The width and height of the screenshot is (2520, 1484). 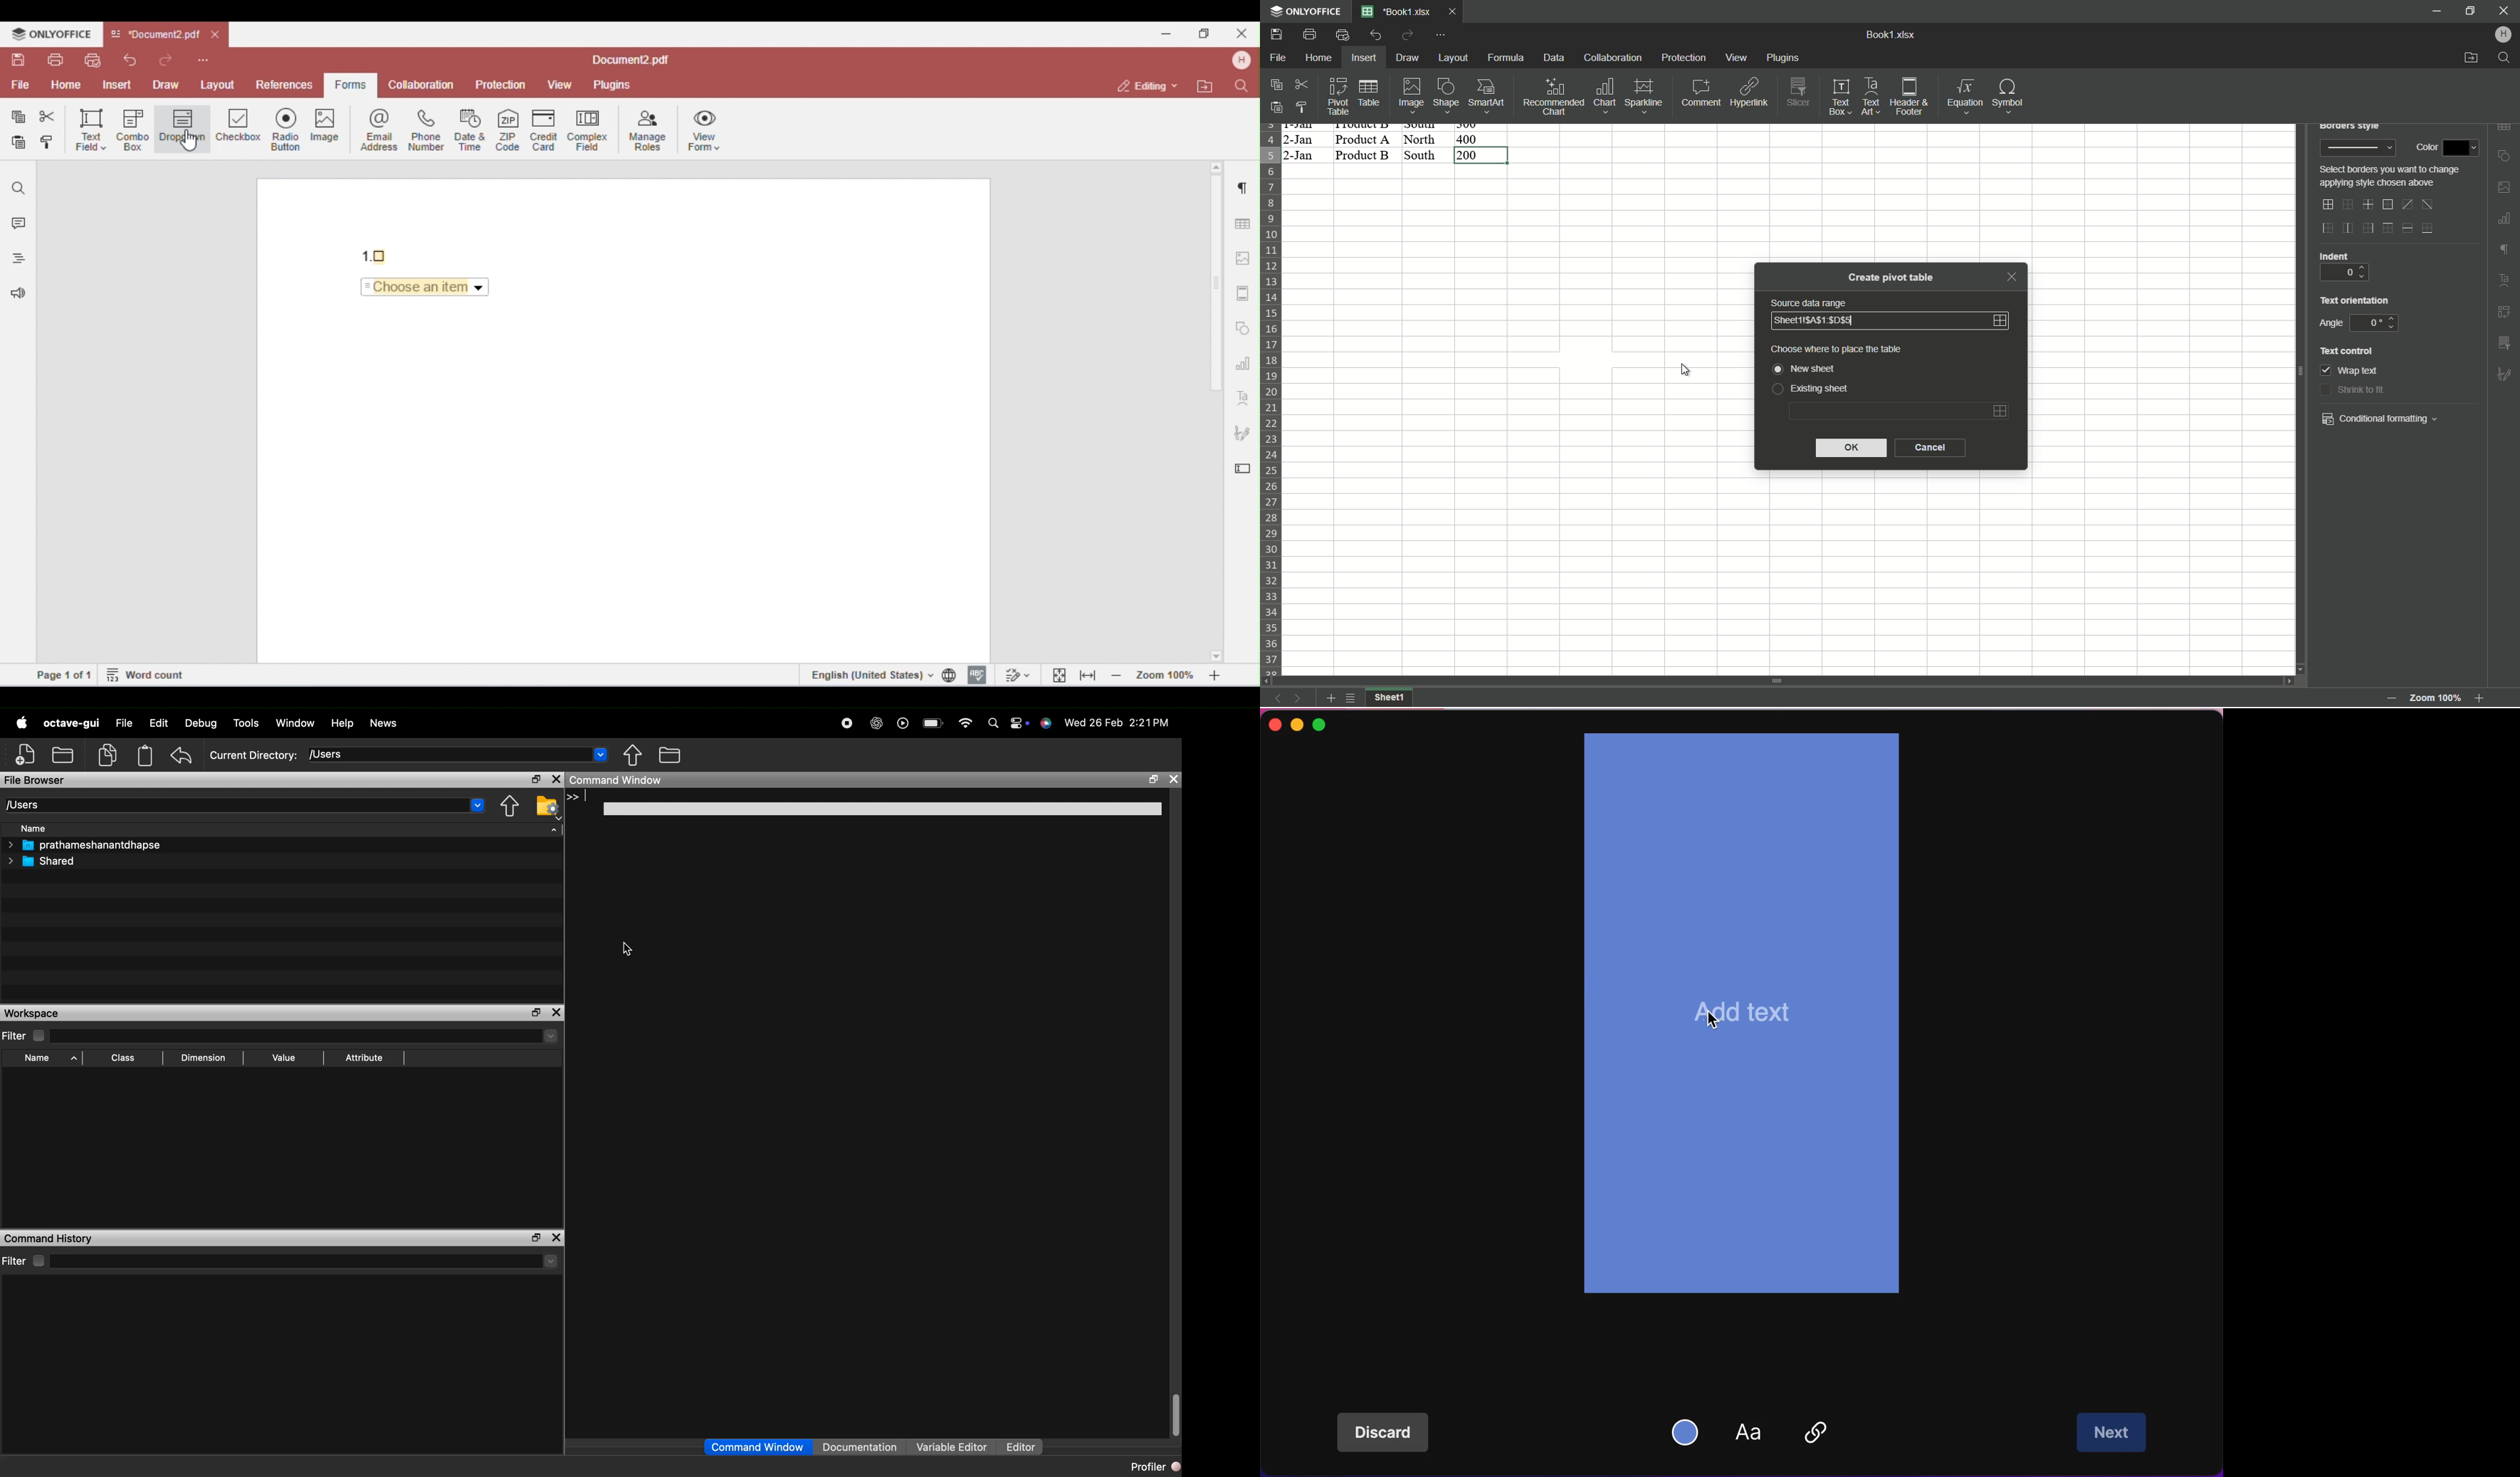 I want to click on Sparkline, so click(x=1645, y=97).